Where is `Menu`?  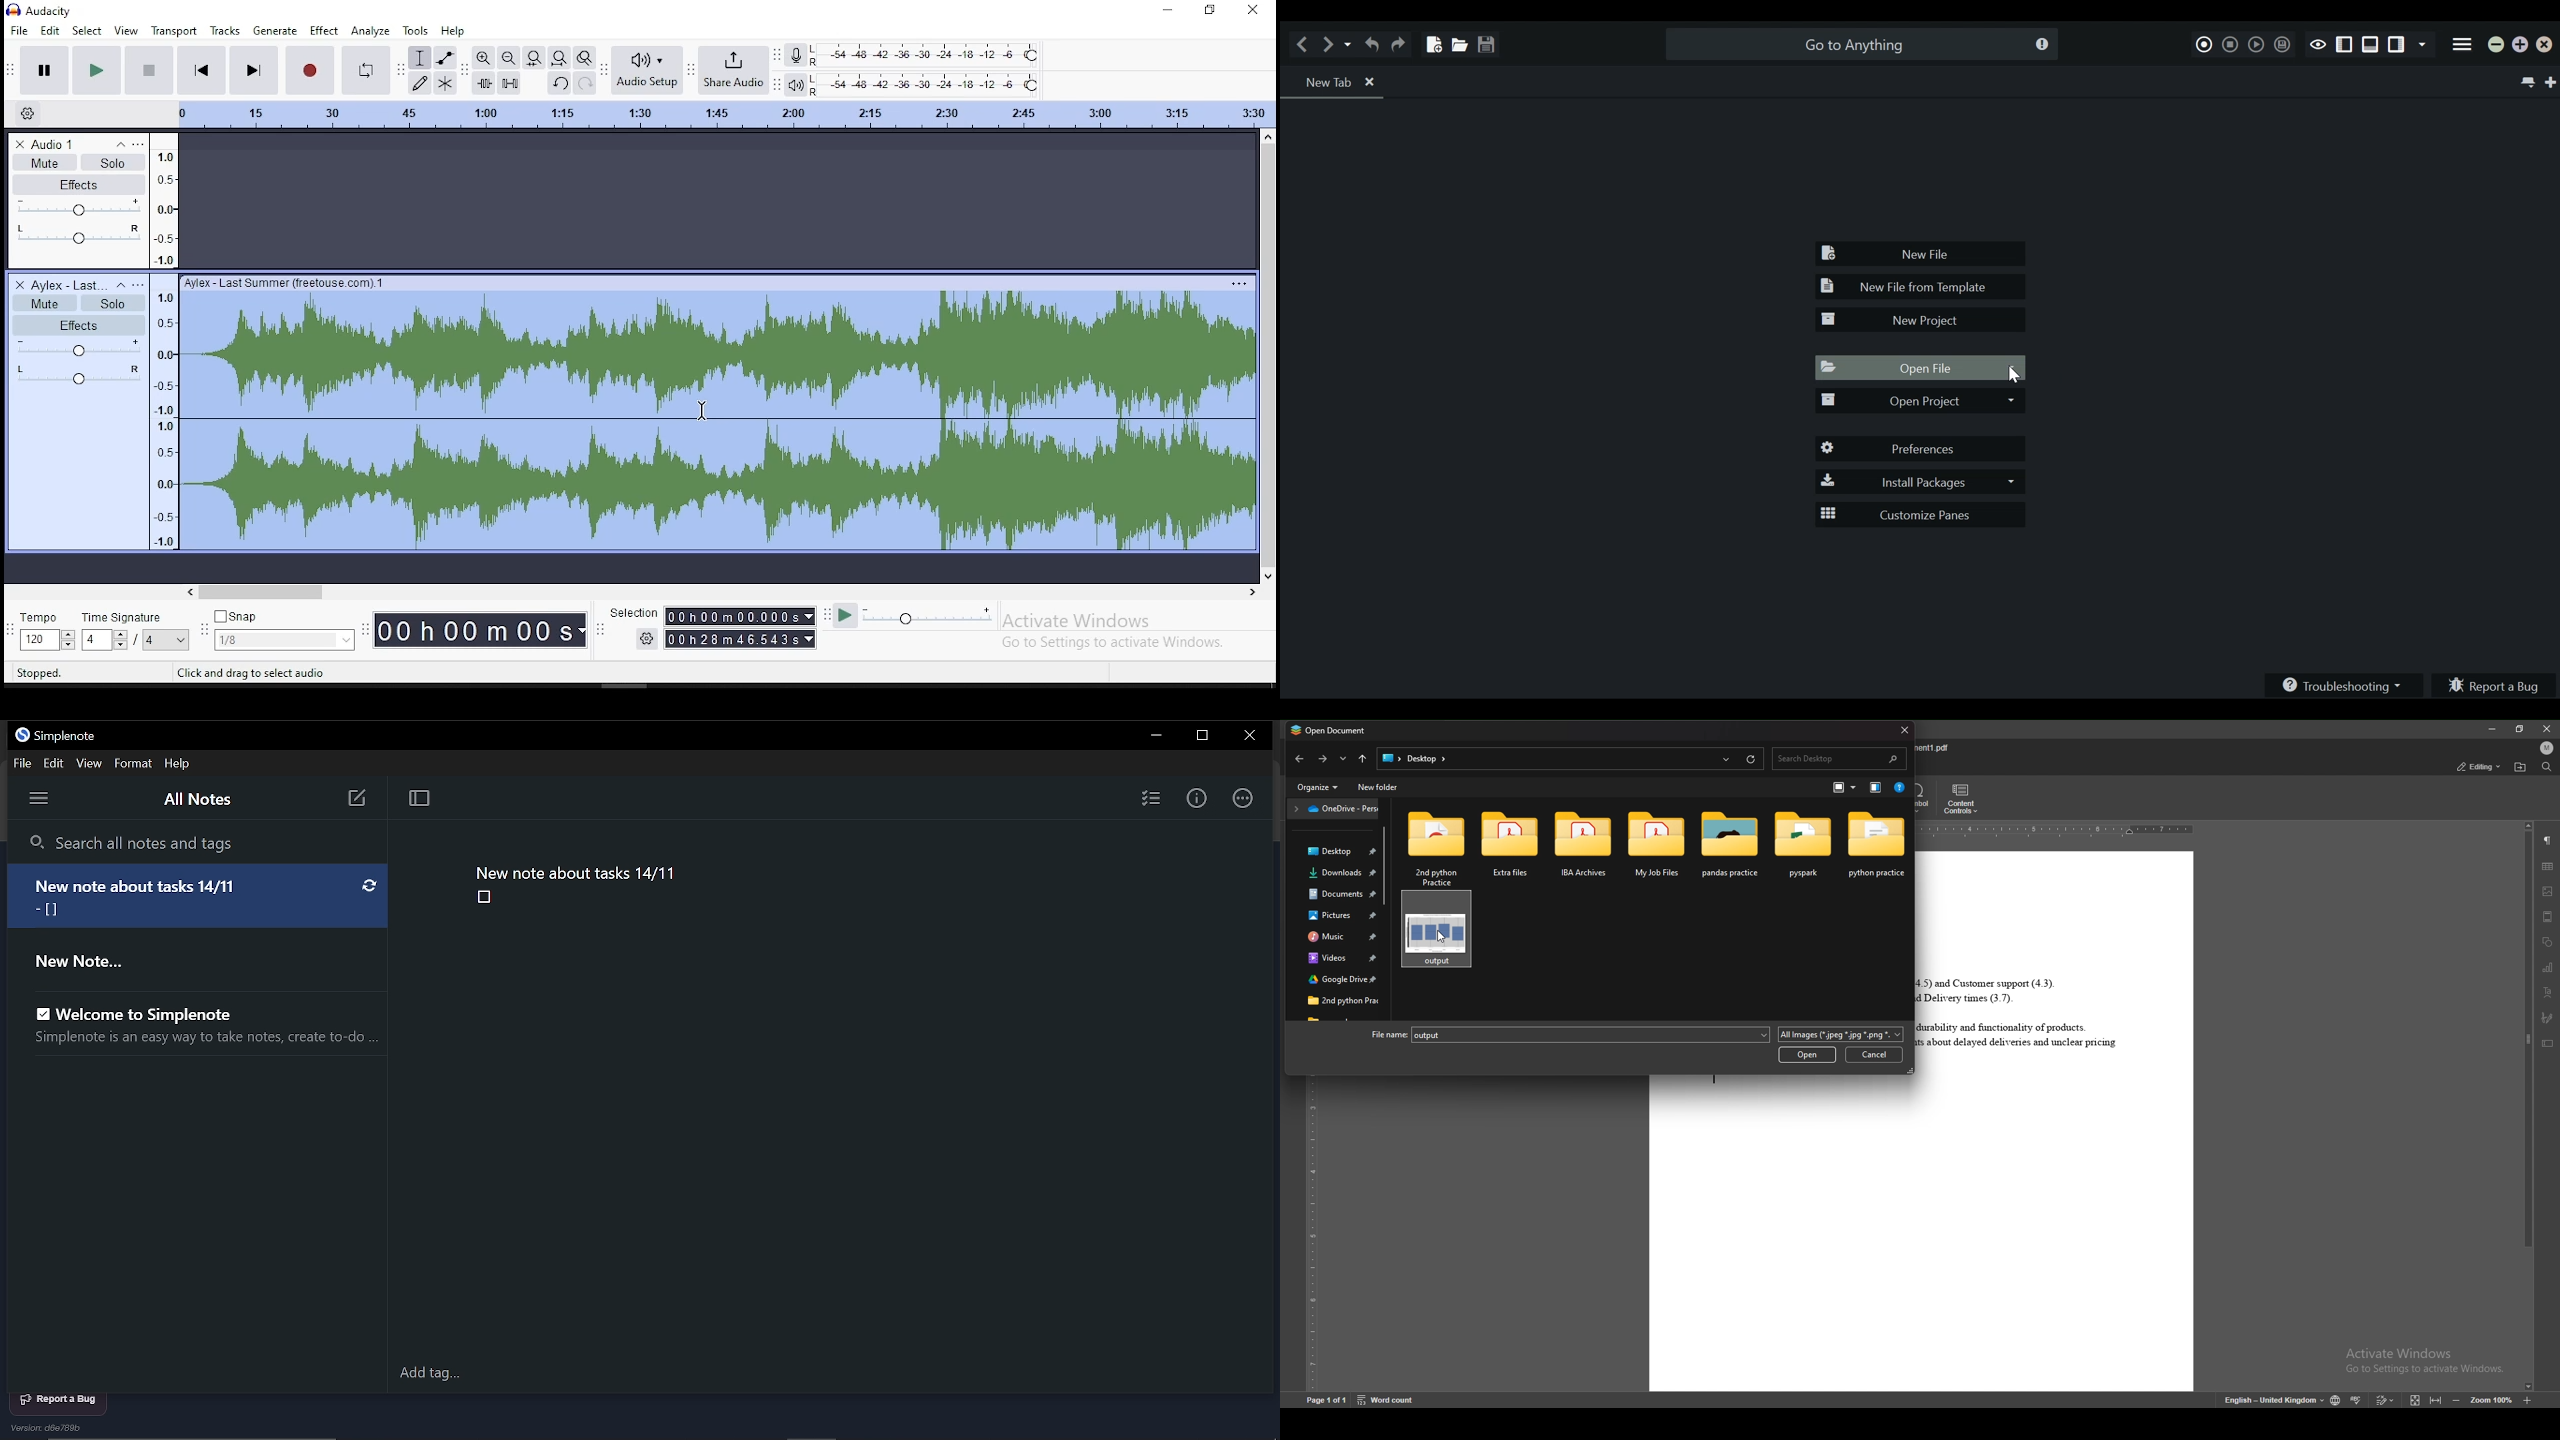 Menu is located at coordinates (44, 800).